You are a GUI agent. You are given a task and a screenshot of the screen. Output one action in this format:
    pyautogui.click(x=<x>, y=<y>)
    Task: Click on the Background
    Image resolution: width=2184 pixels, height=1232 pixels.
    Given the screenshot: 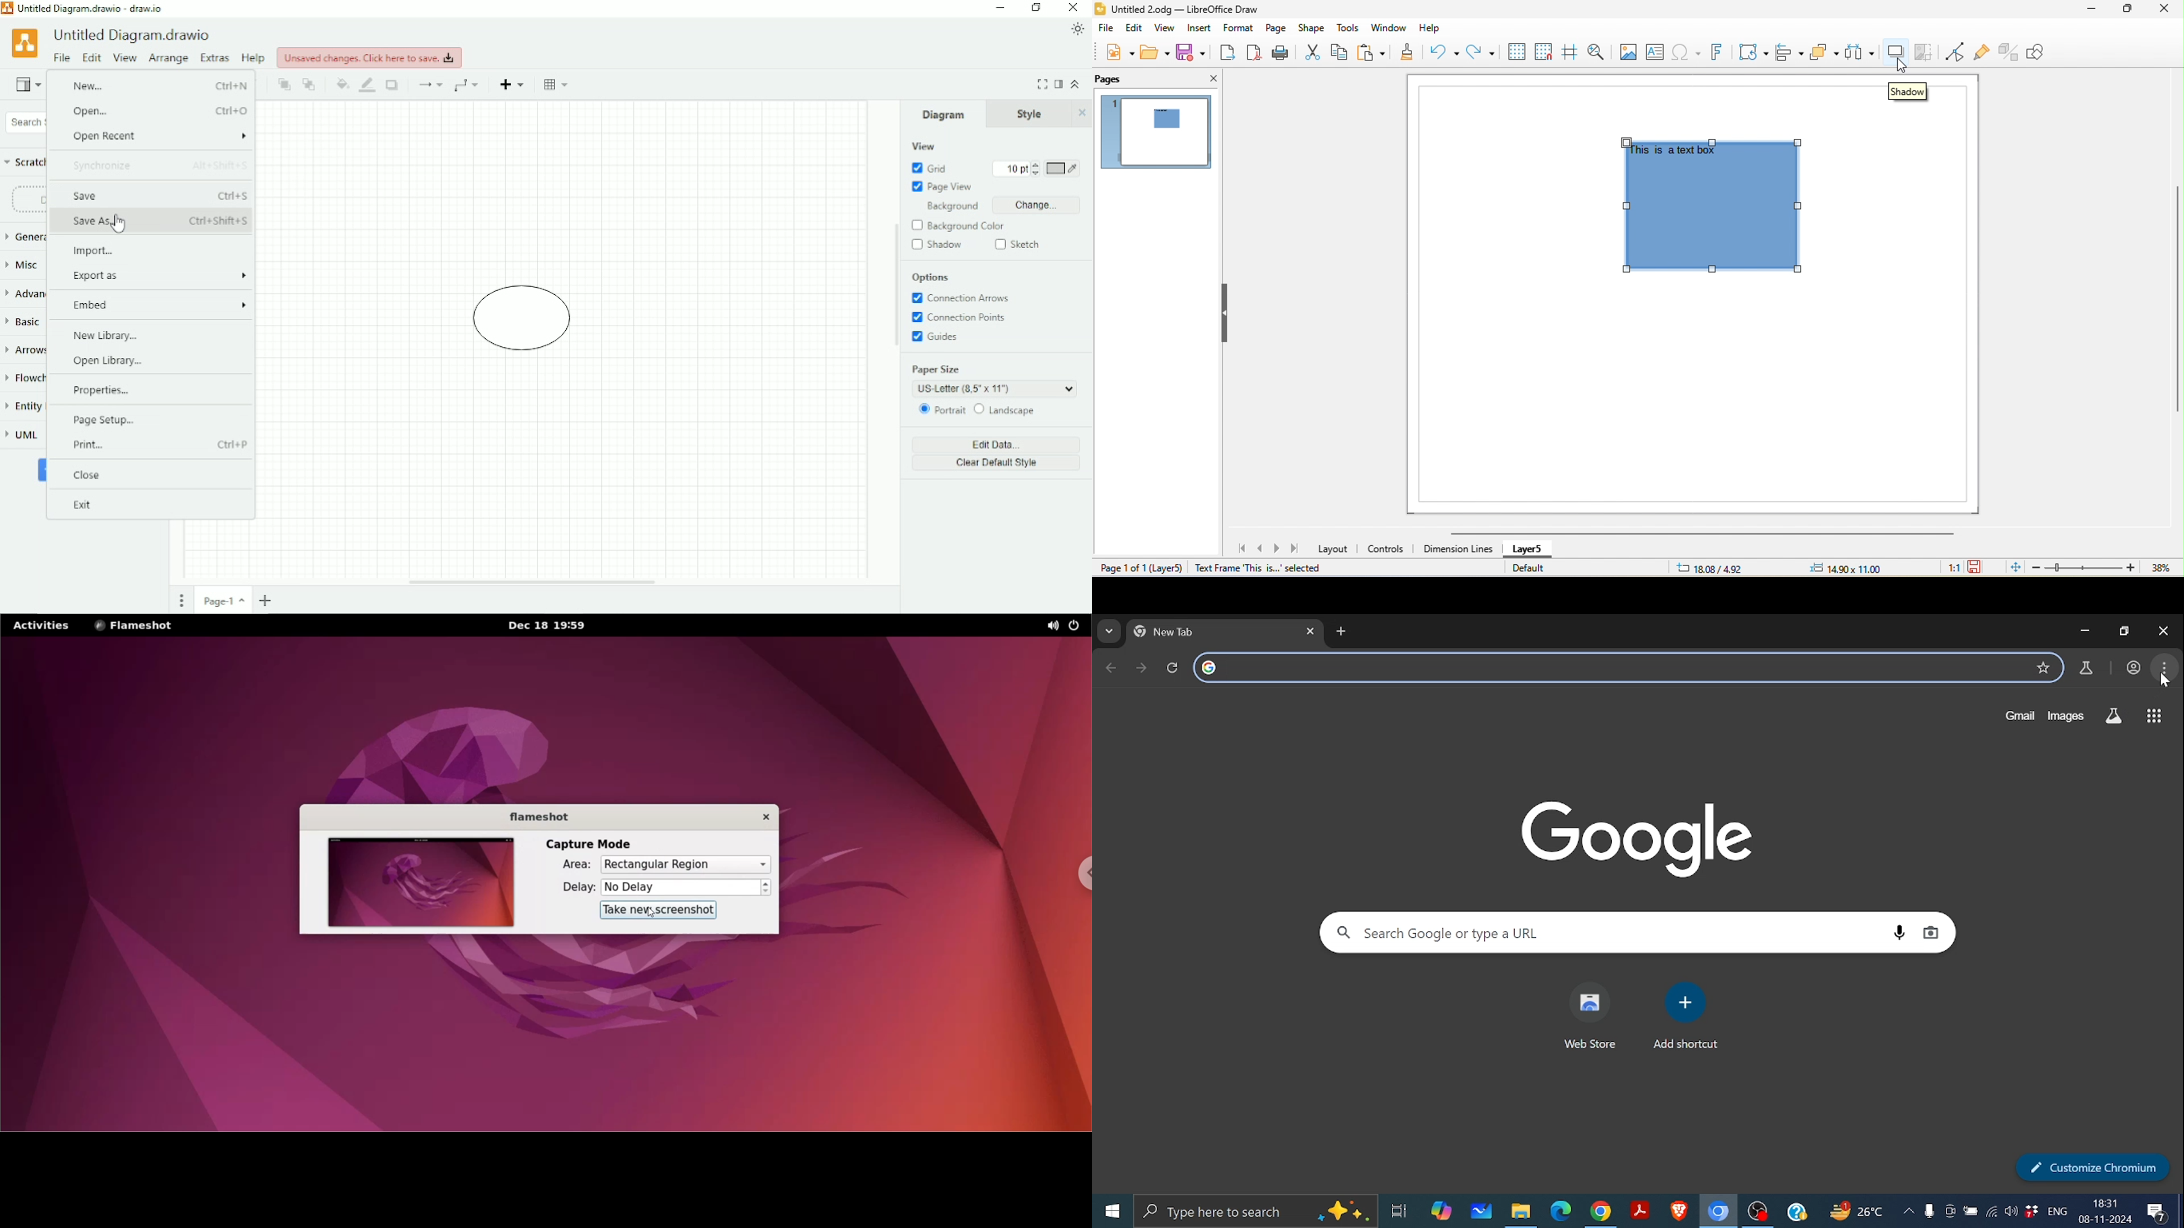 What is the action you would take?
    pyautogui.click(x=952, y=206)
    